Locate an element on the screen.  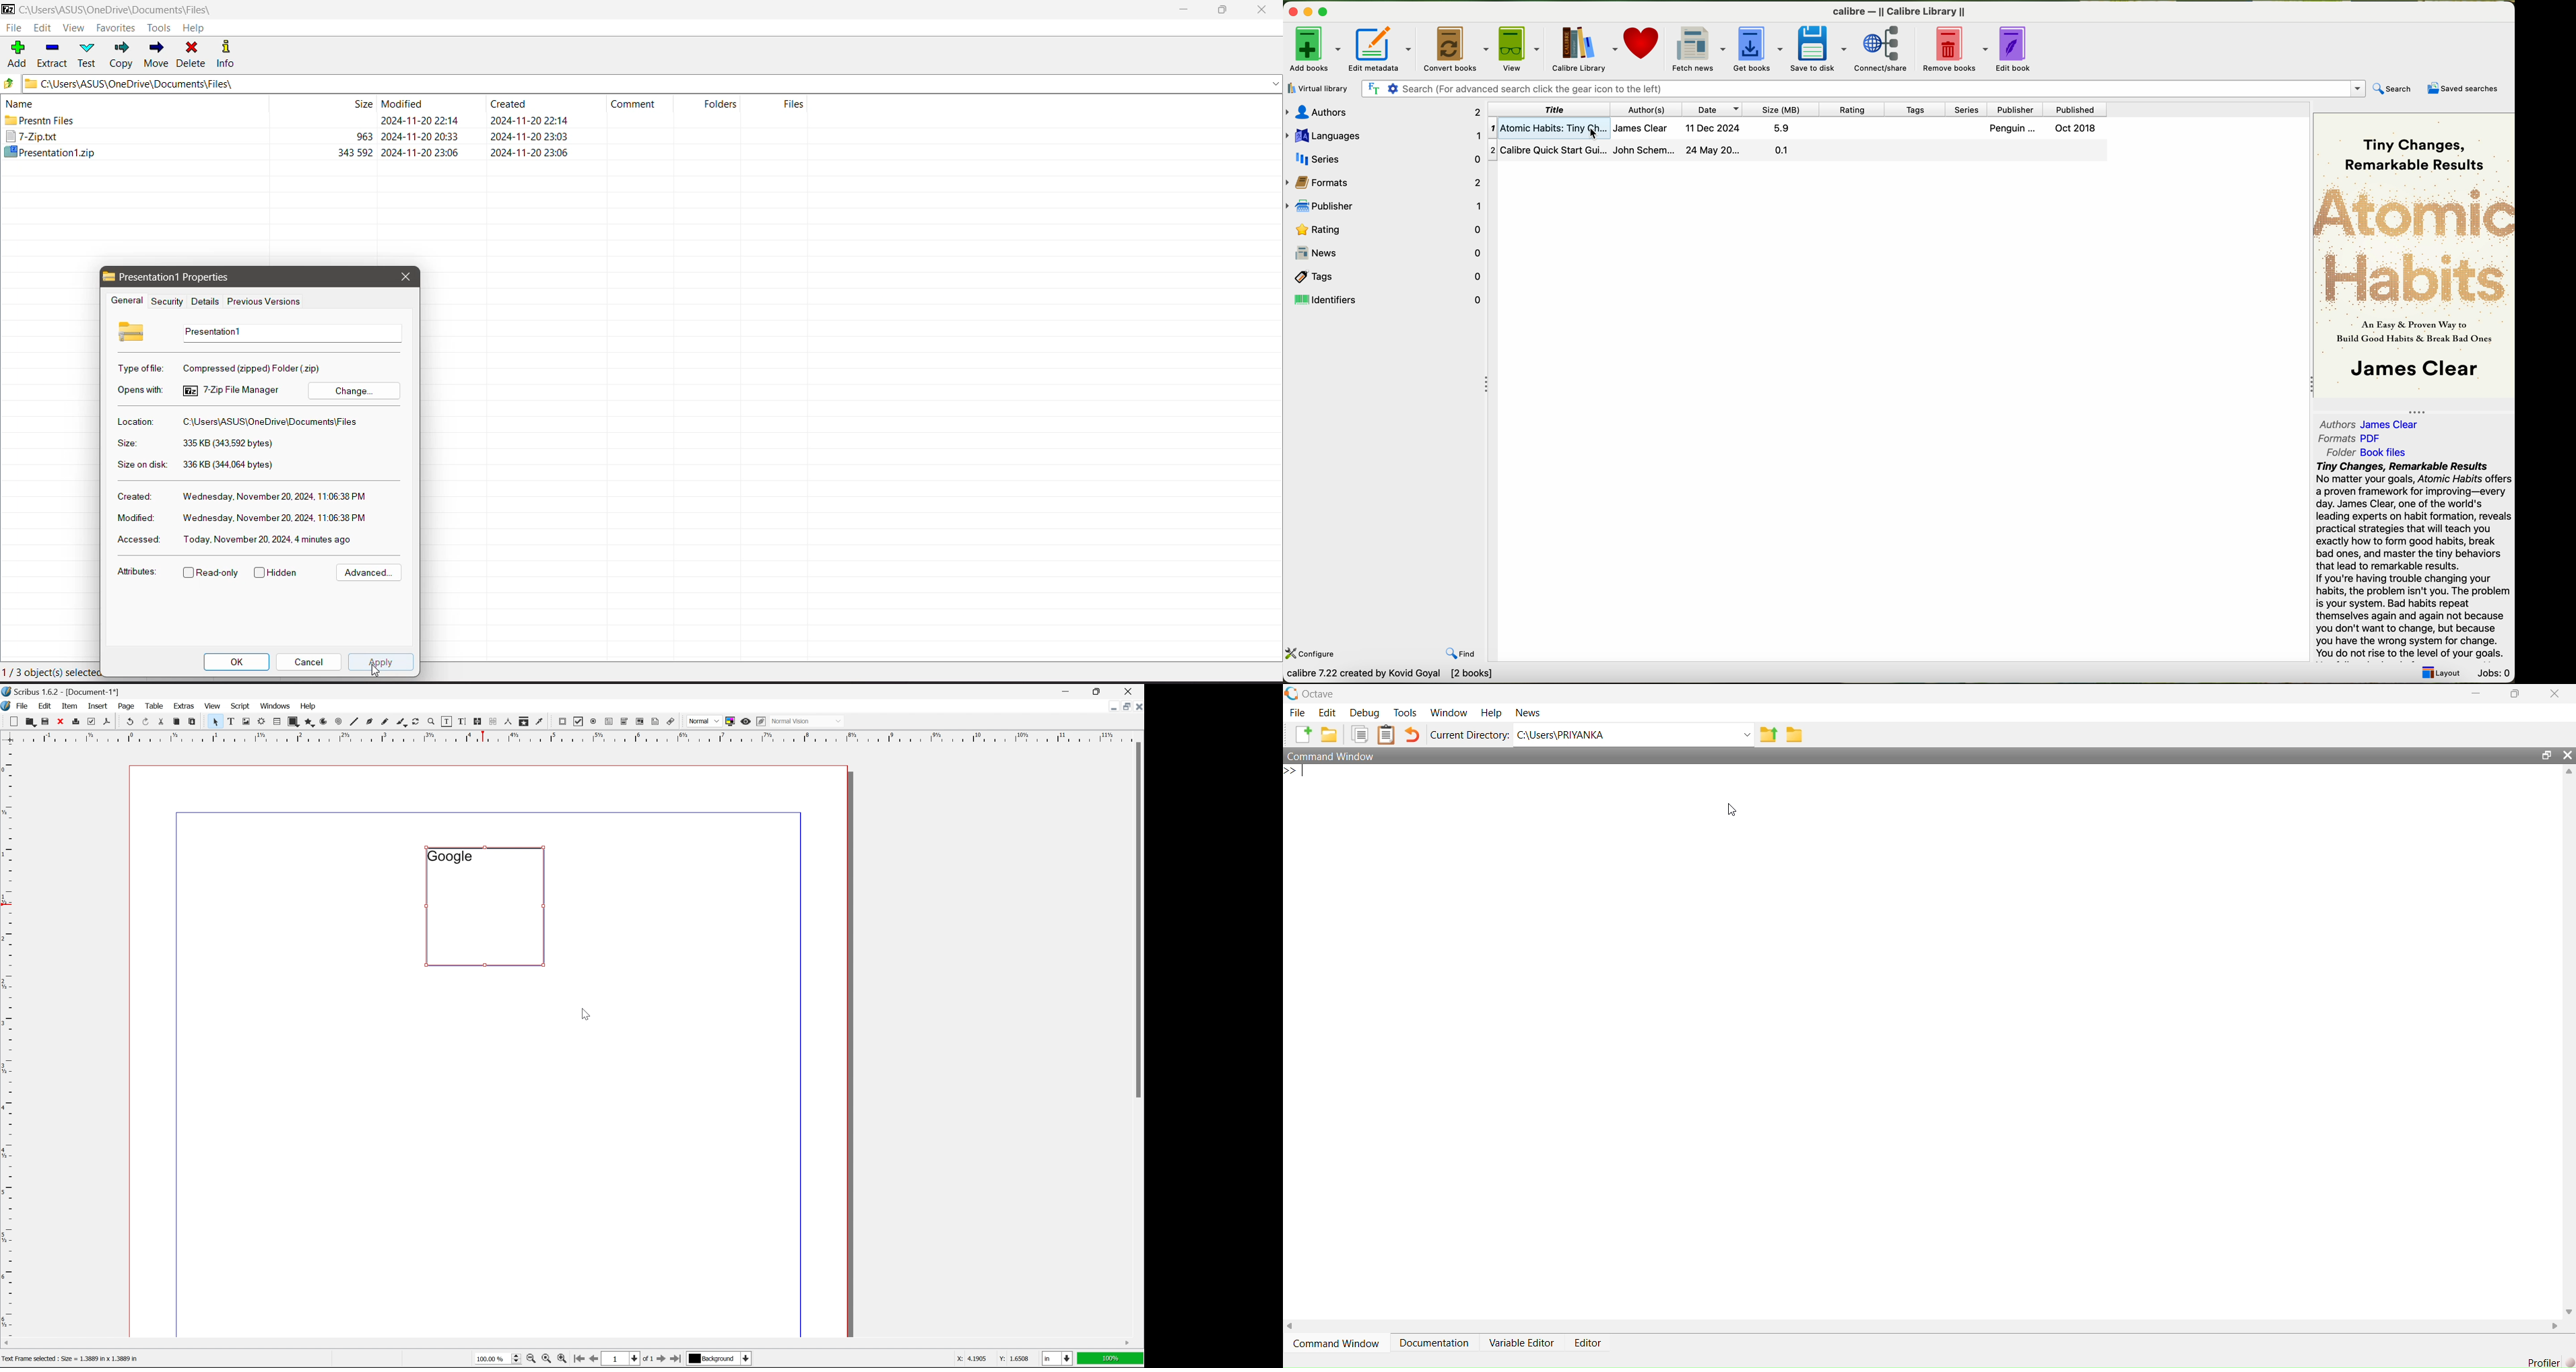
scroll bar is located at coordinates (1137, 919).